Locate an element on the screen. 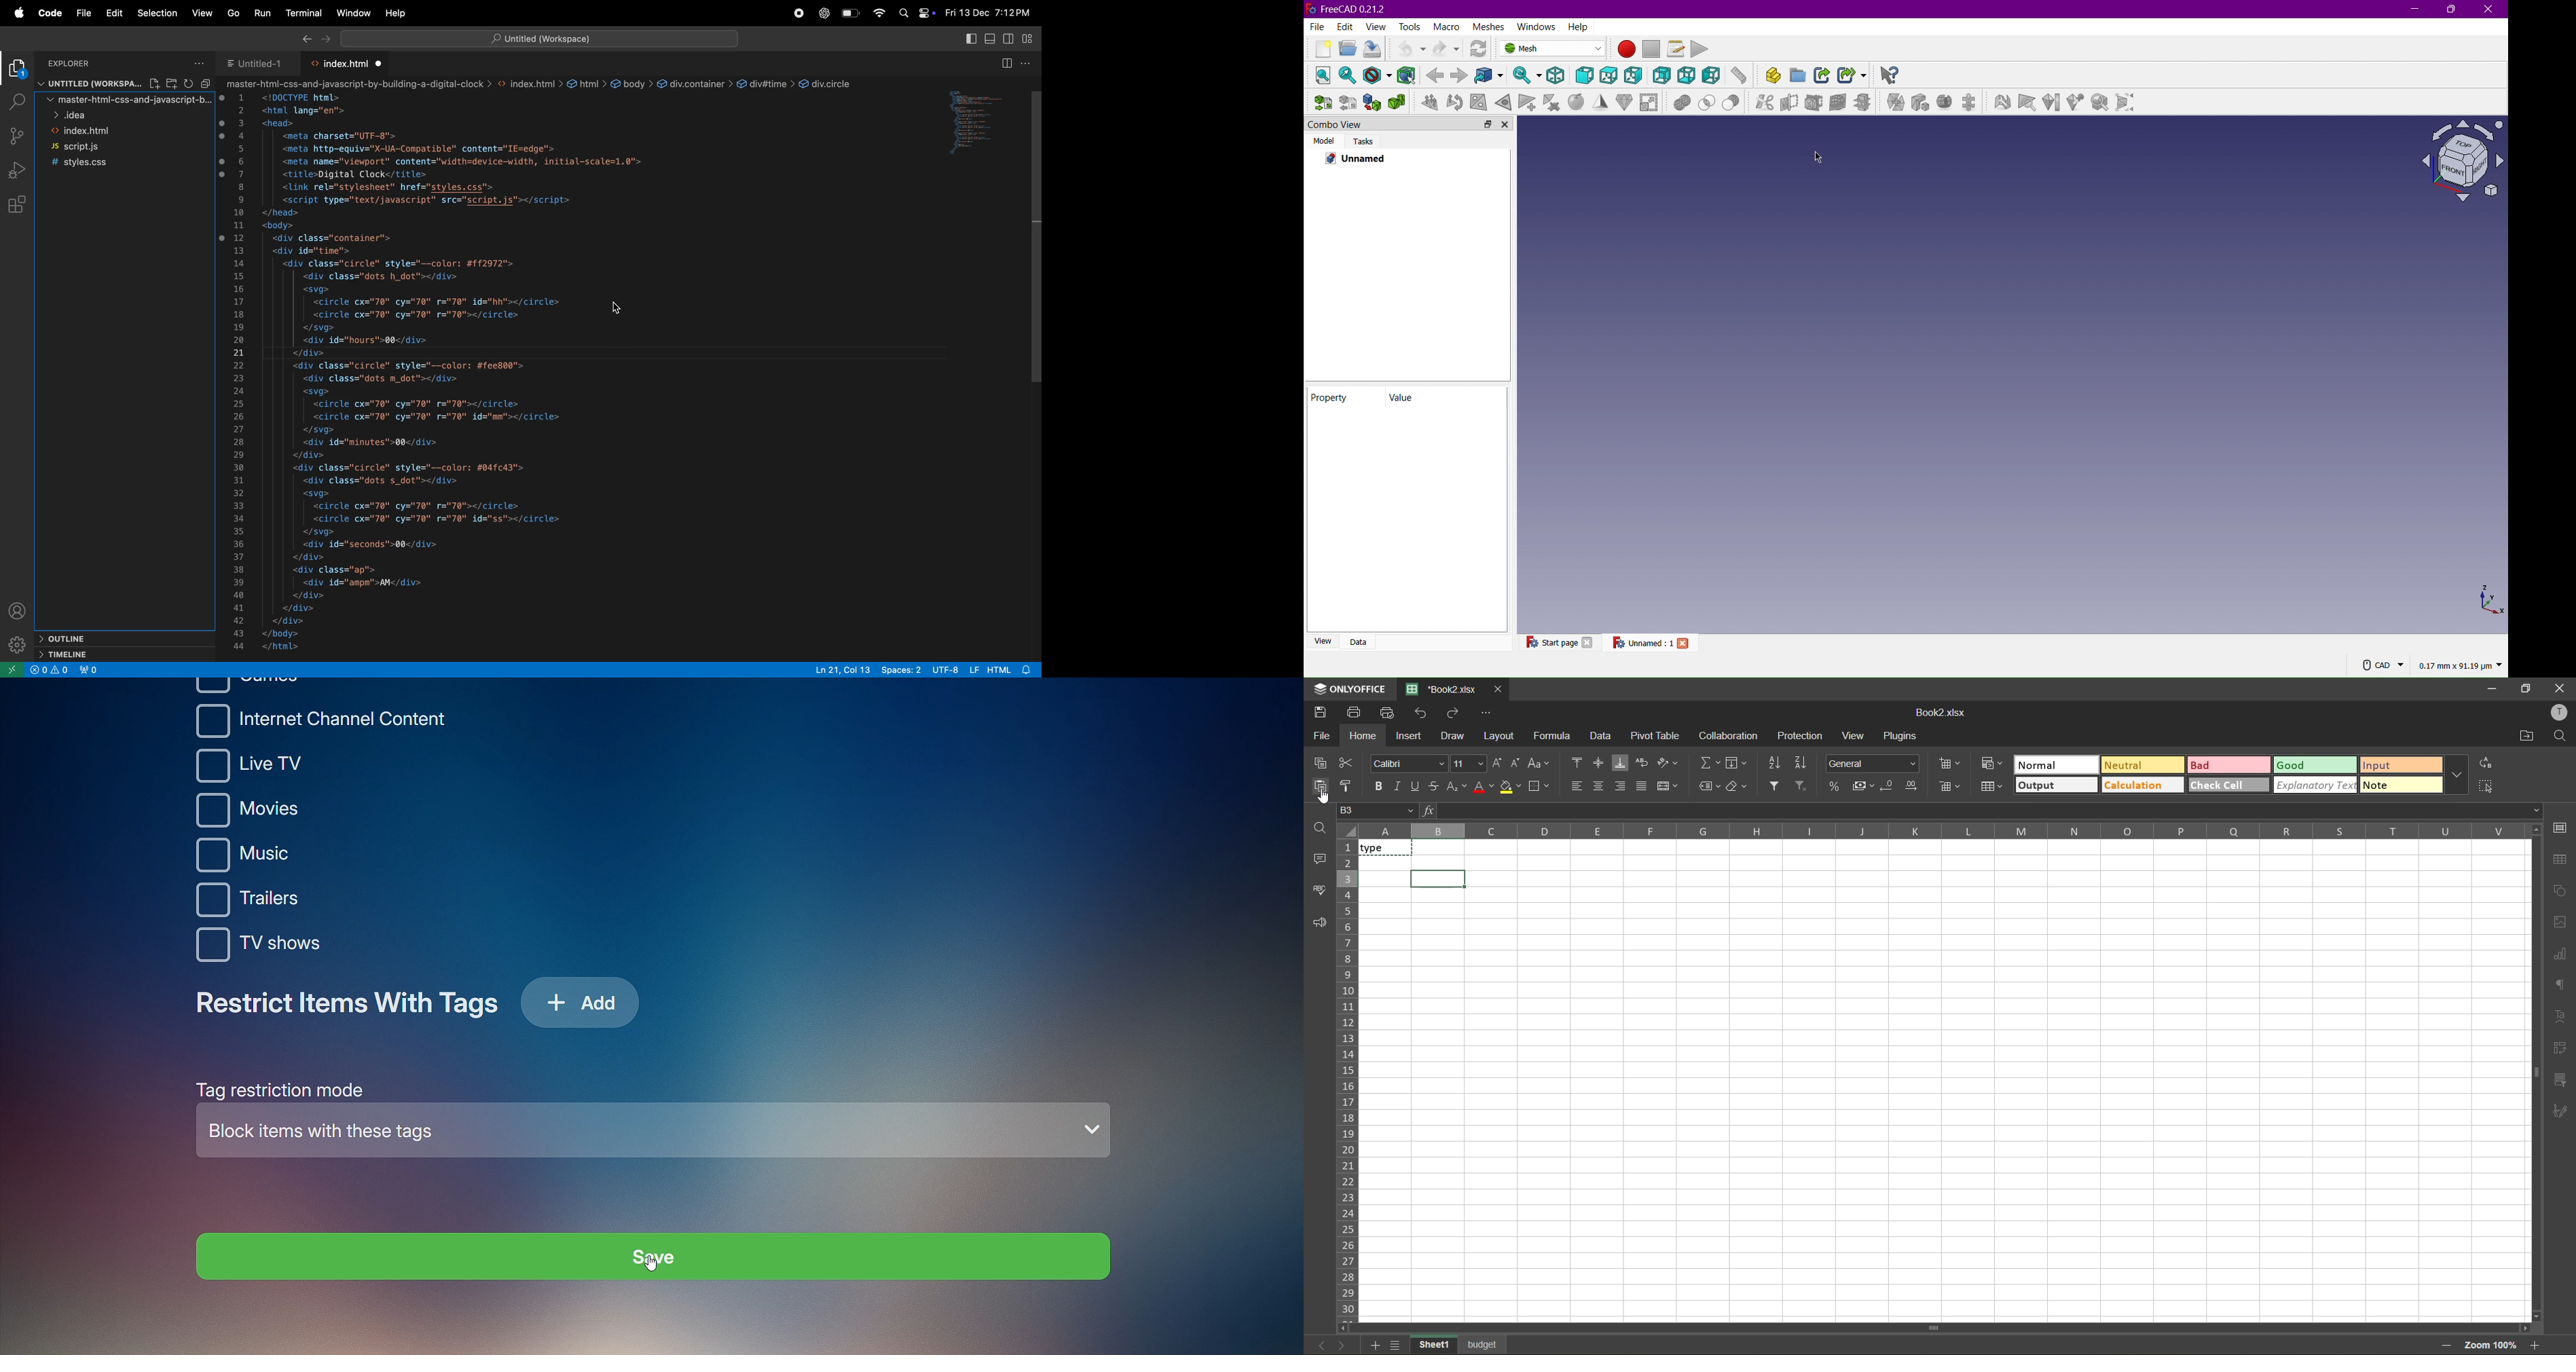 The image size is (2576, 1372). Link is located at coordinates (1824, 77).